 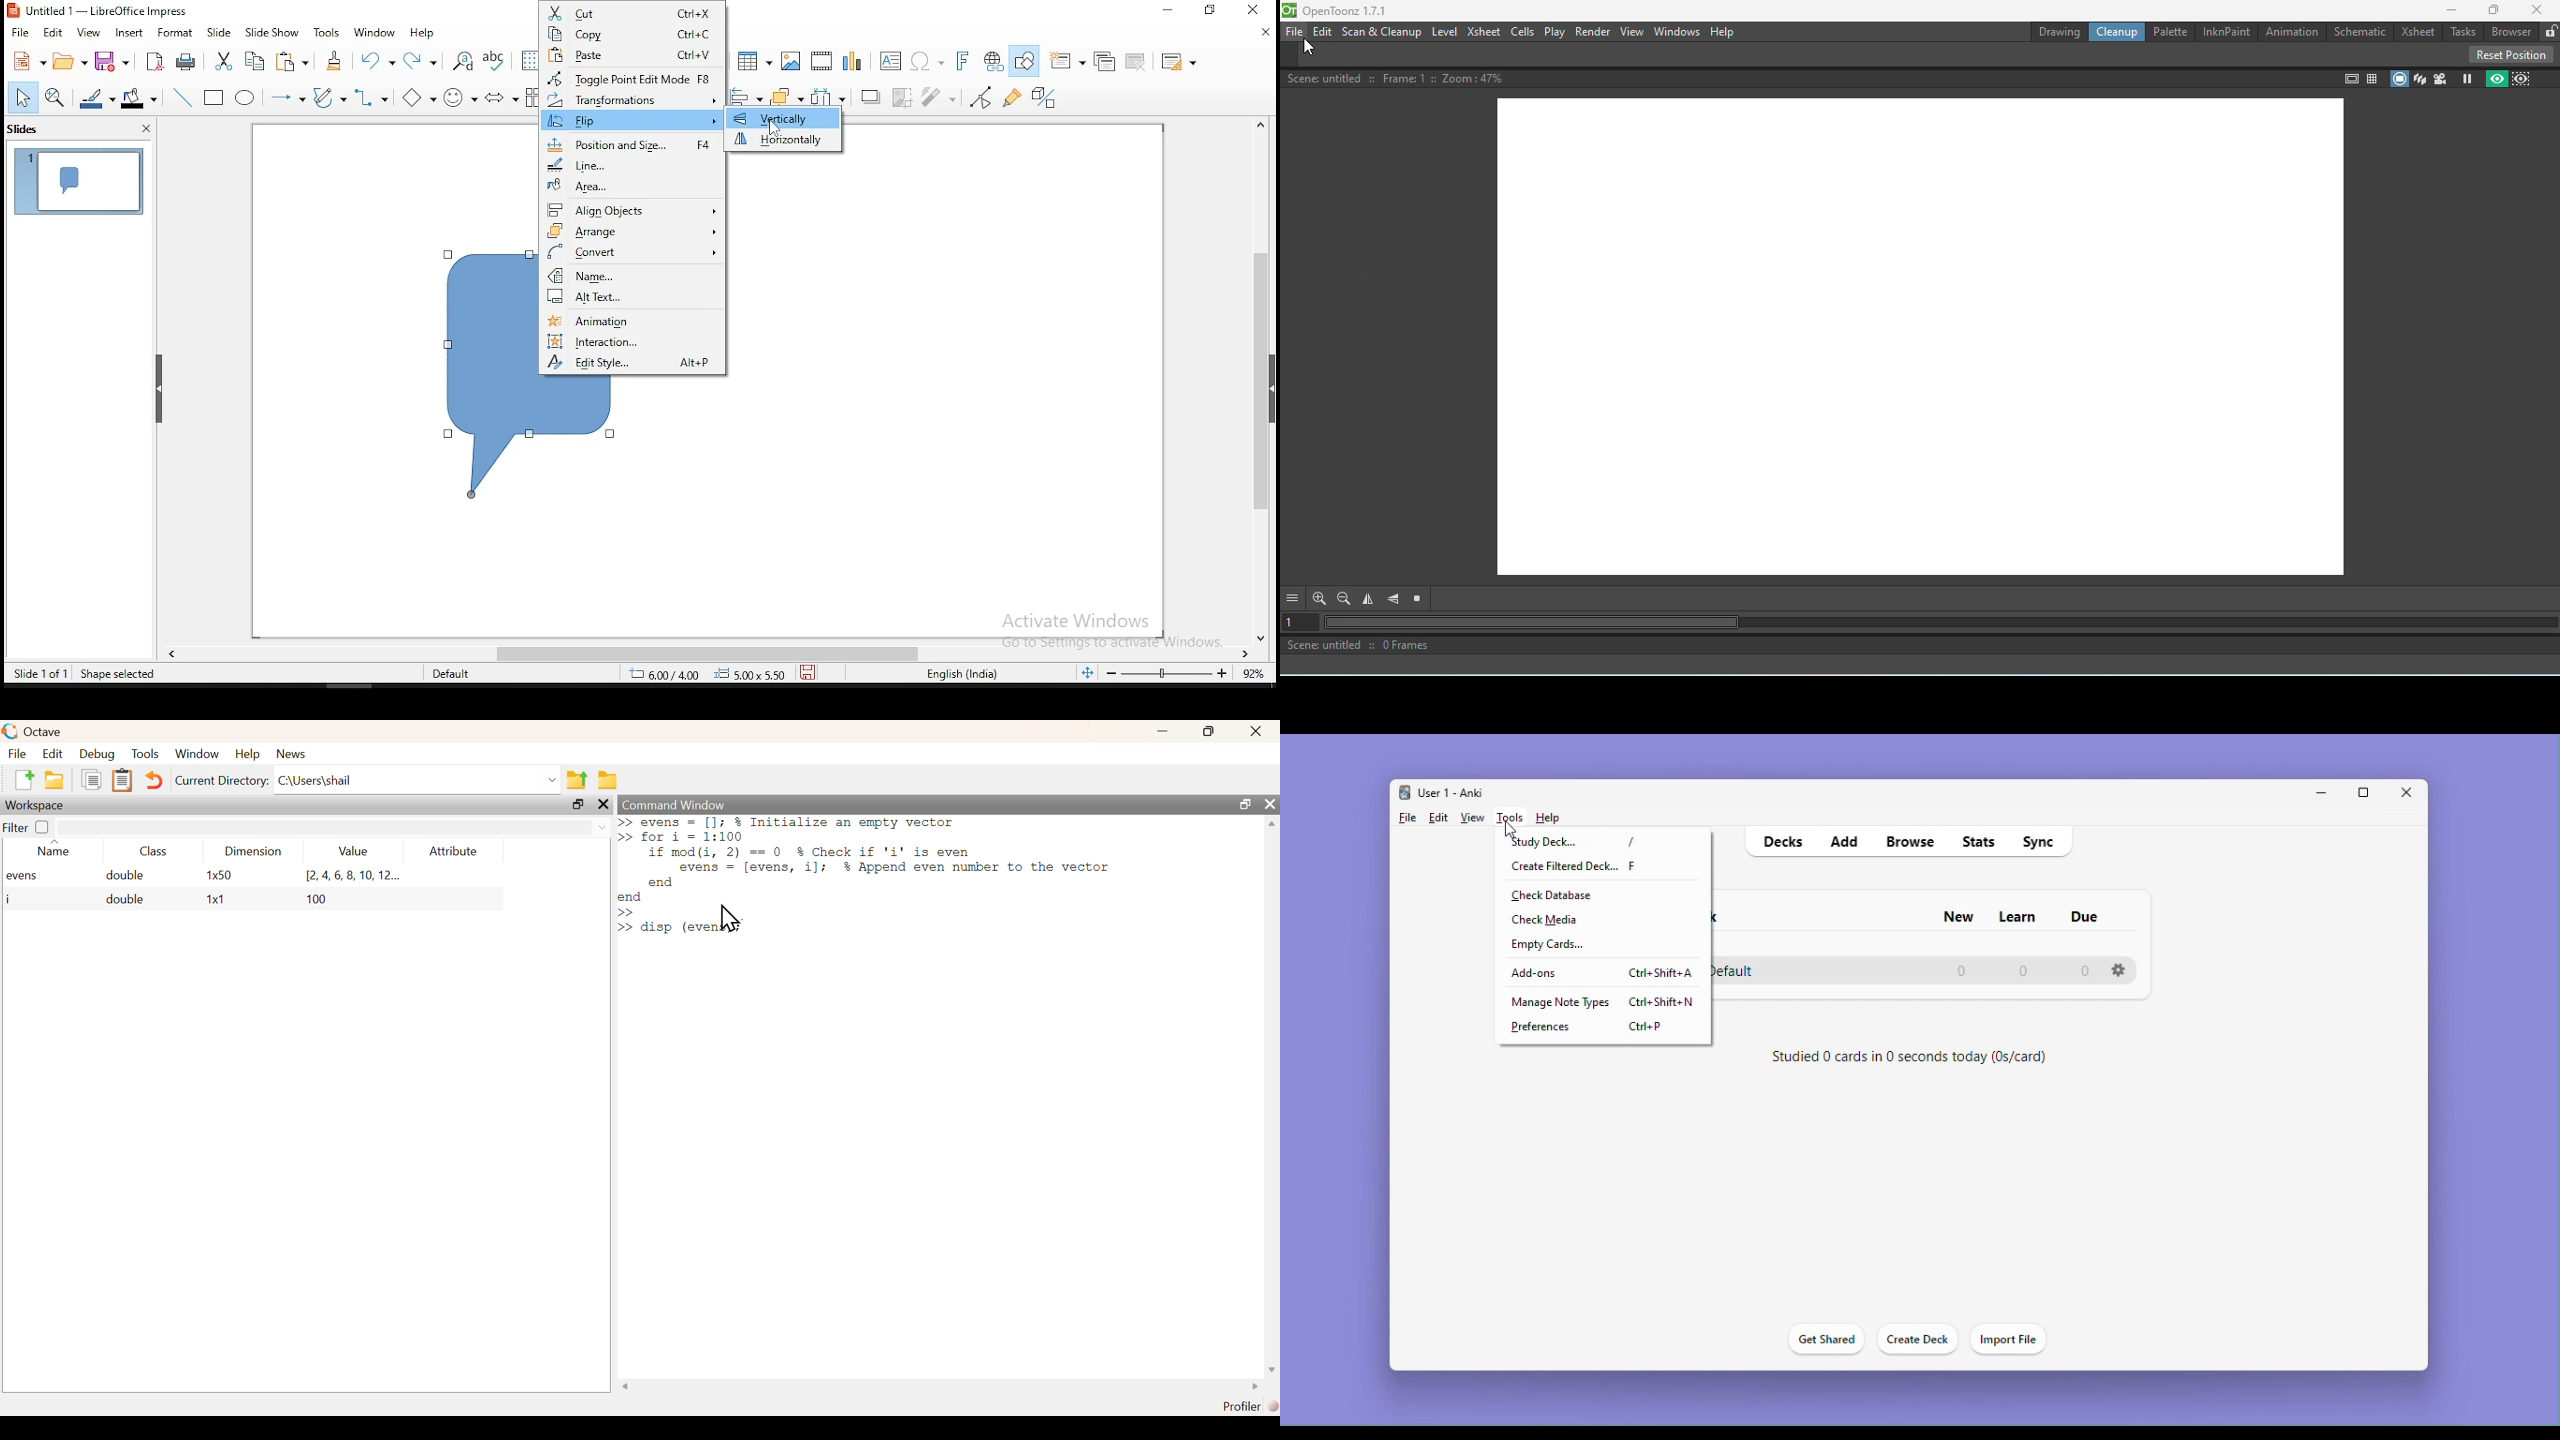 I want to click on Study deck, so click(x=1548, y=843).